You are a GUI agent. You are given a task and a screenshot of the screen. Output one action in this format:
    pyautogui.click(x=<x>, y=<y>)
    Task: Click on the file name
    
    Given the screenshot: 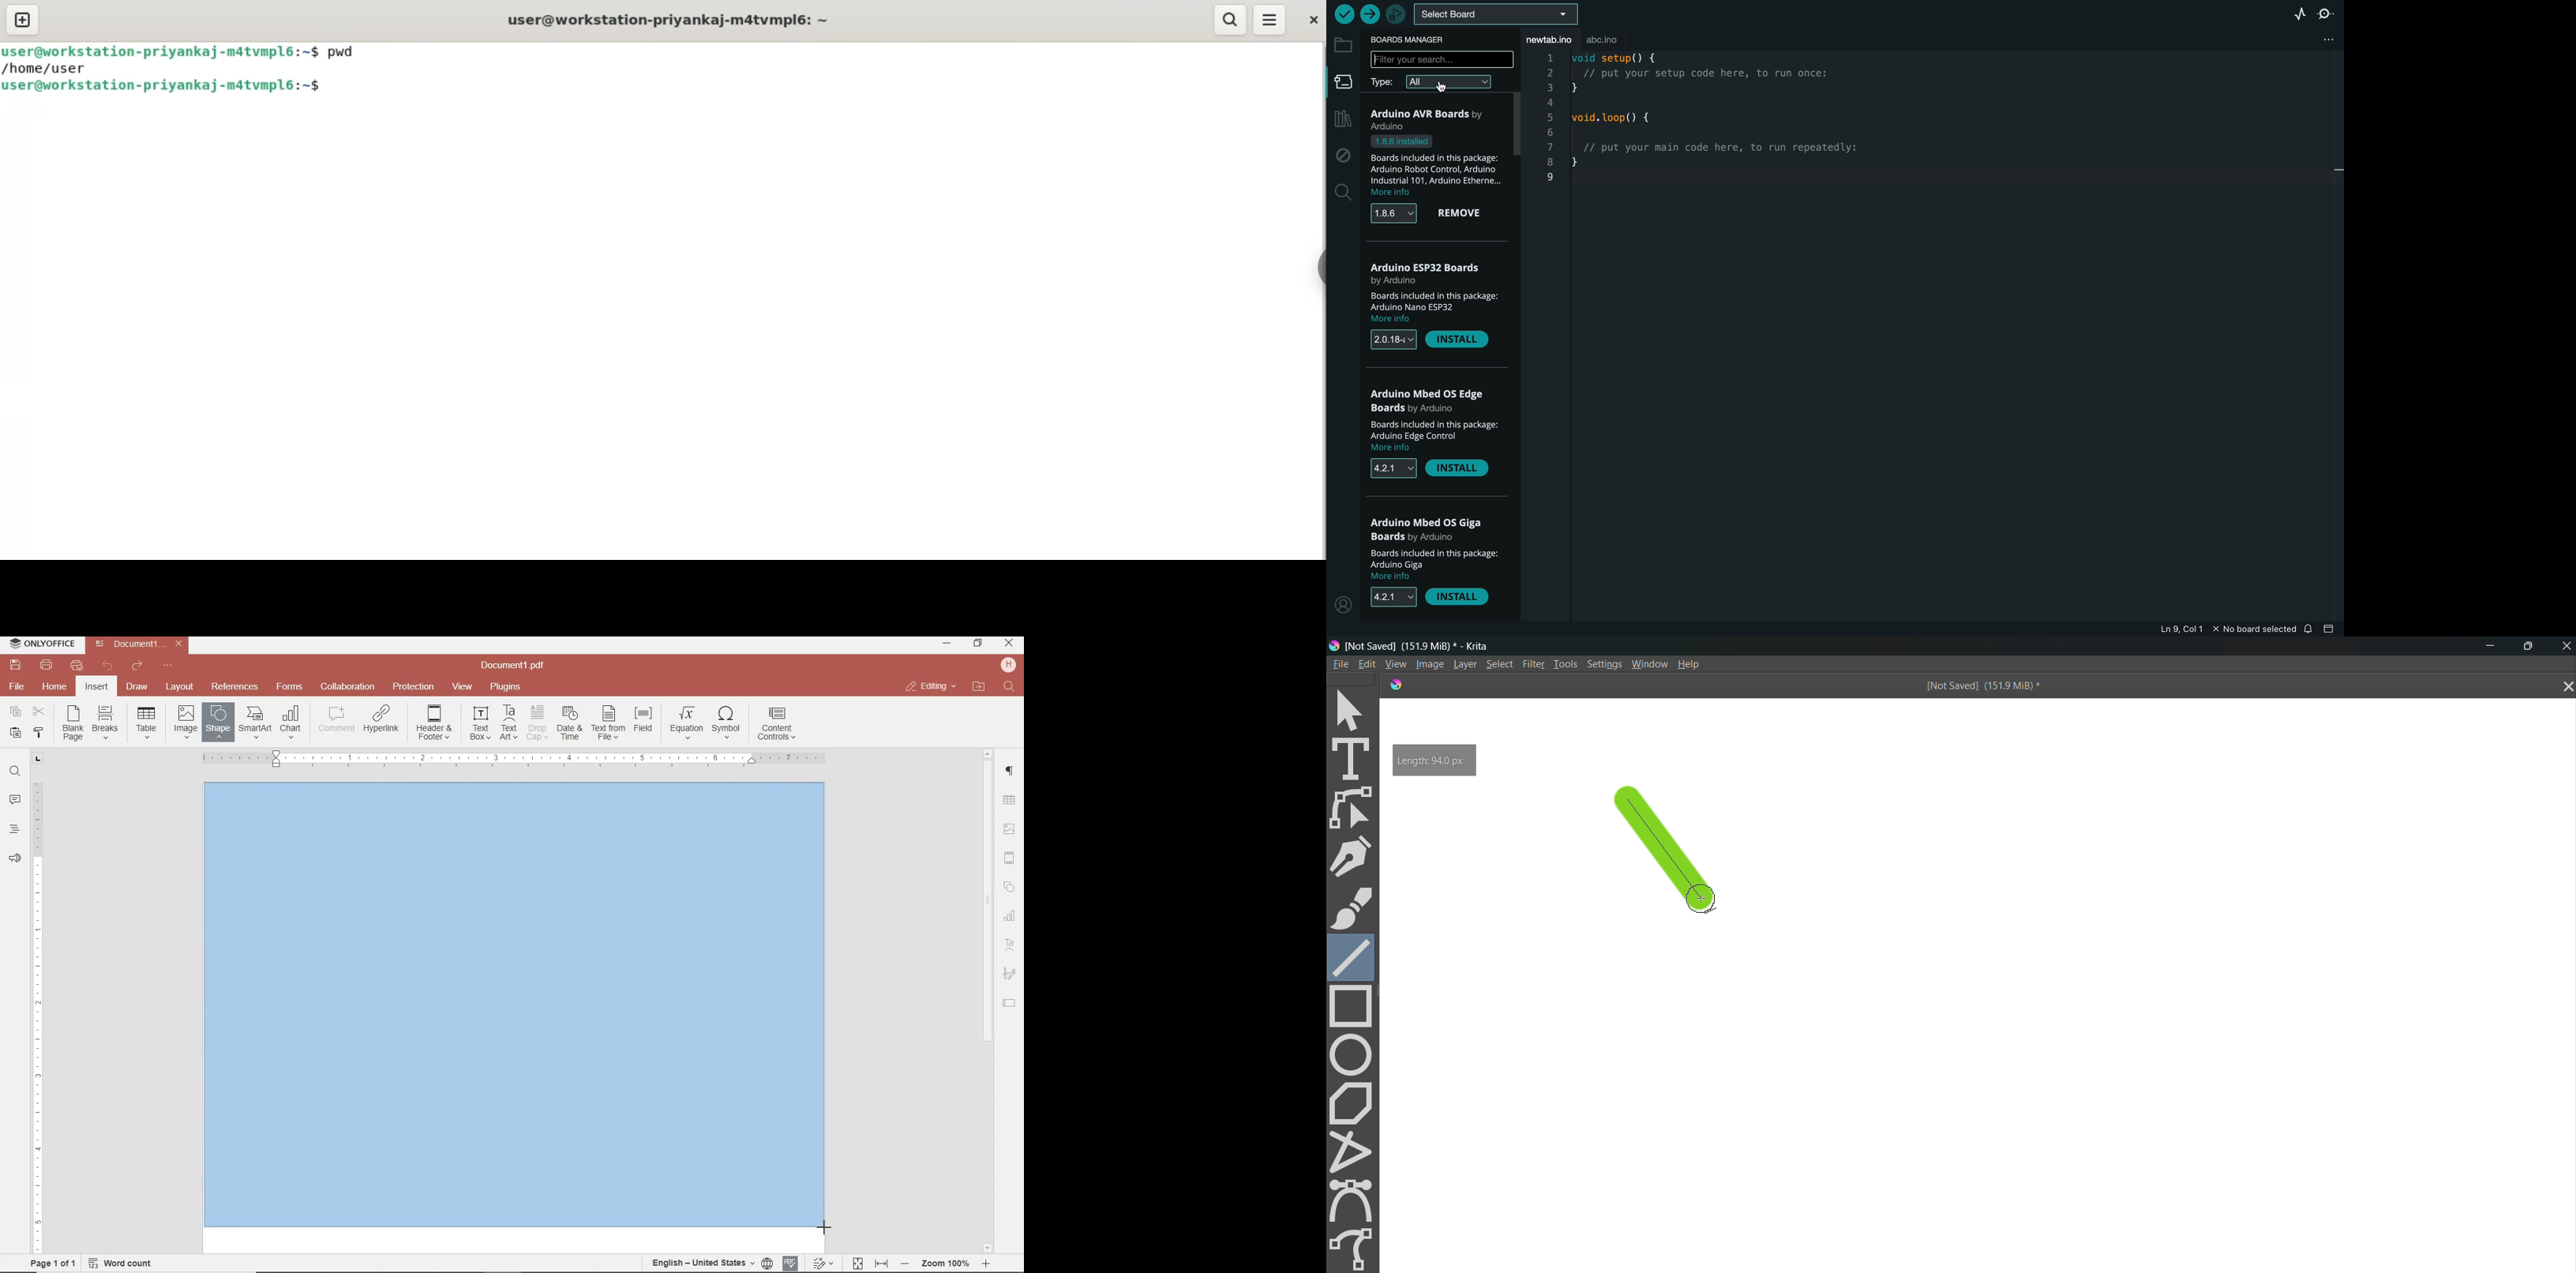 What is the action you would take?
    pyautogui.click(x=141, y=644)
    